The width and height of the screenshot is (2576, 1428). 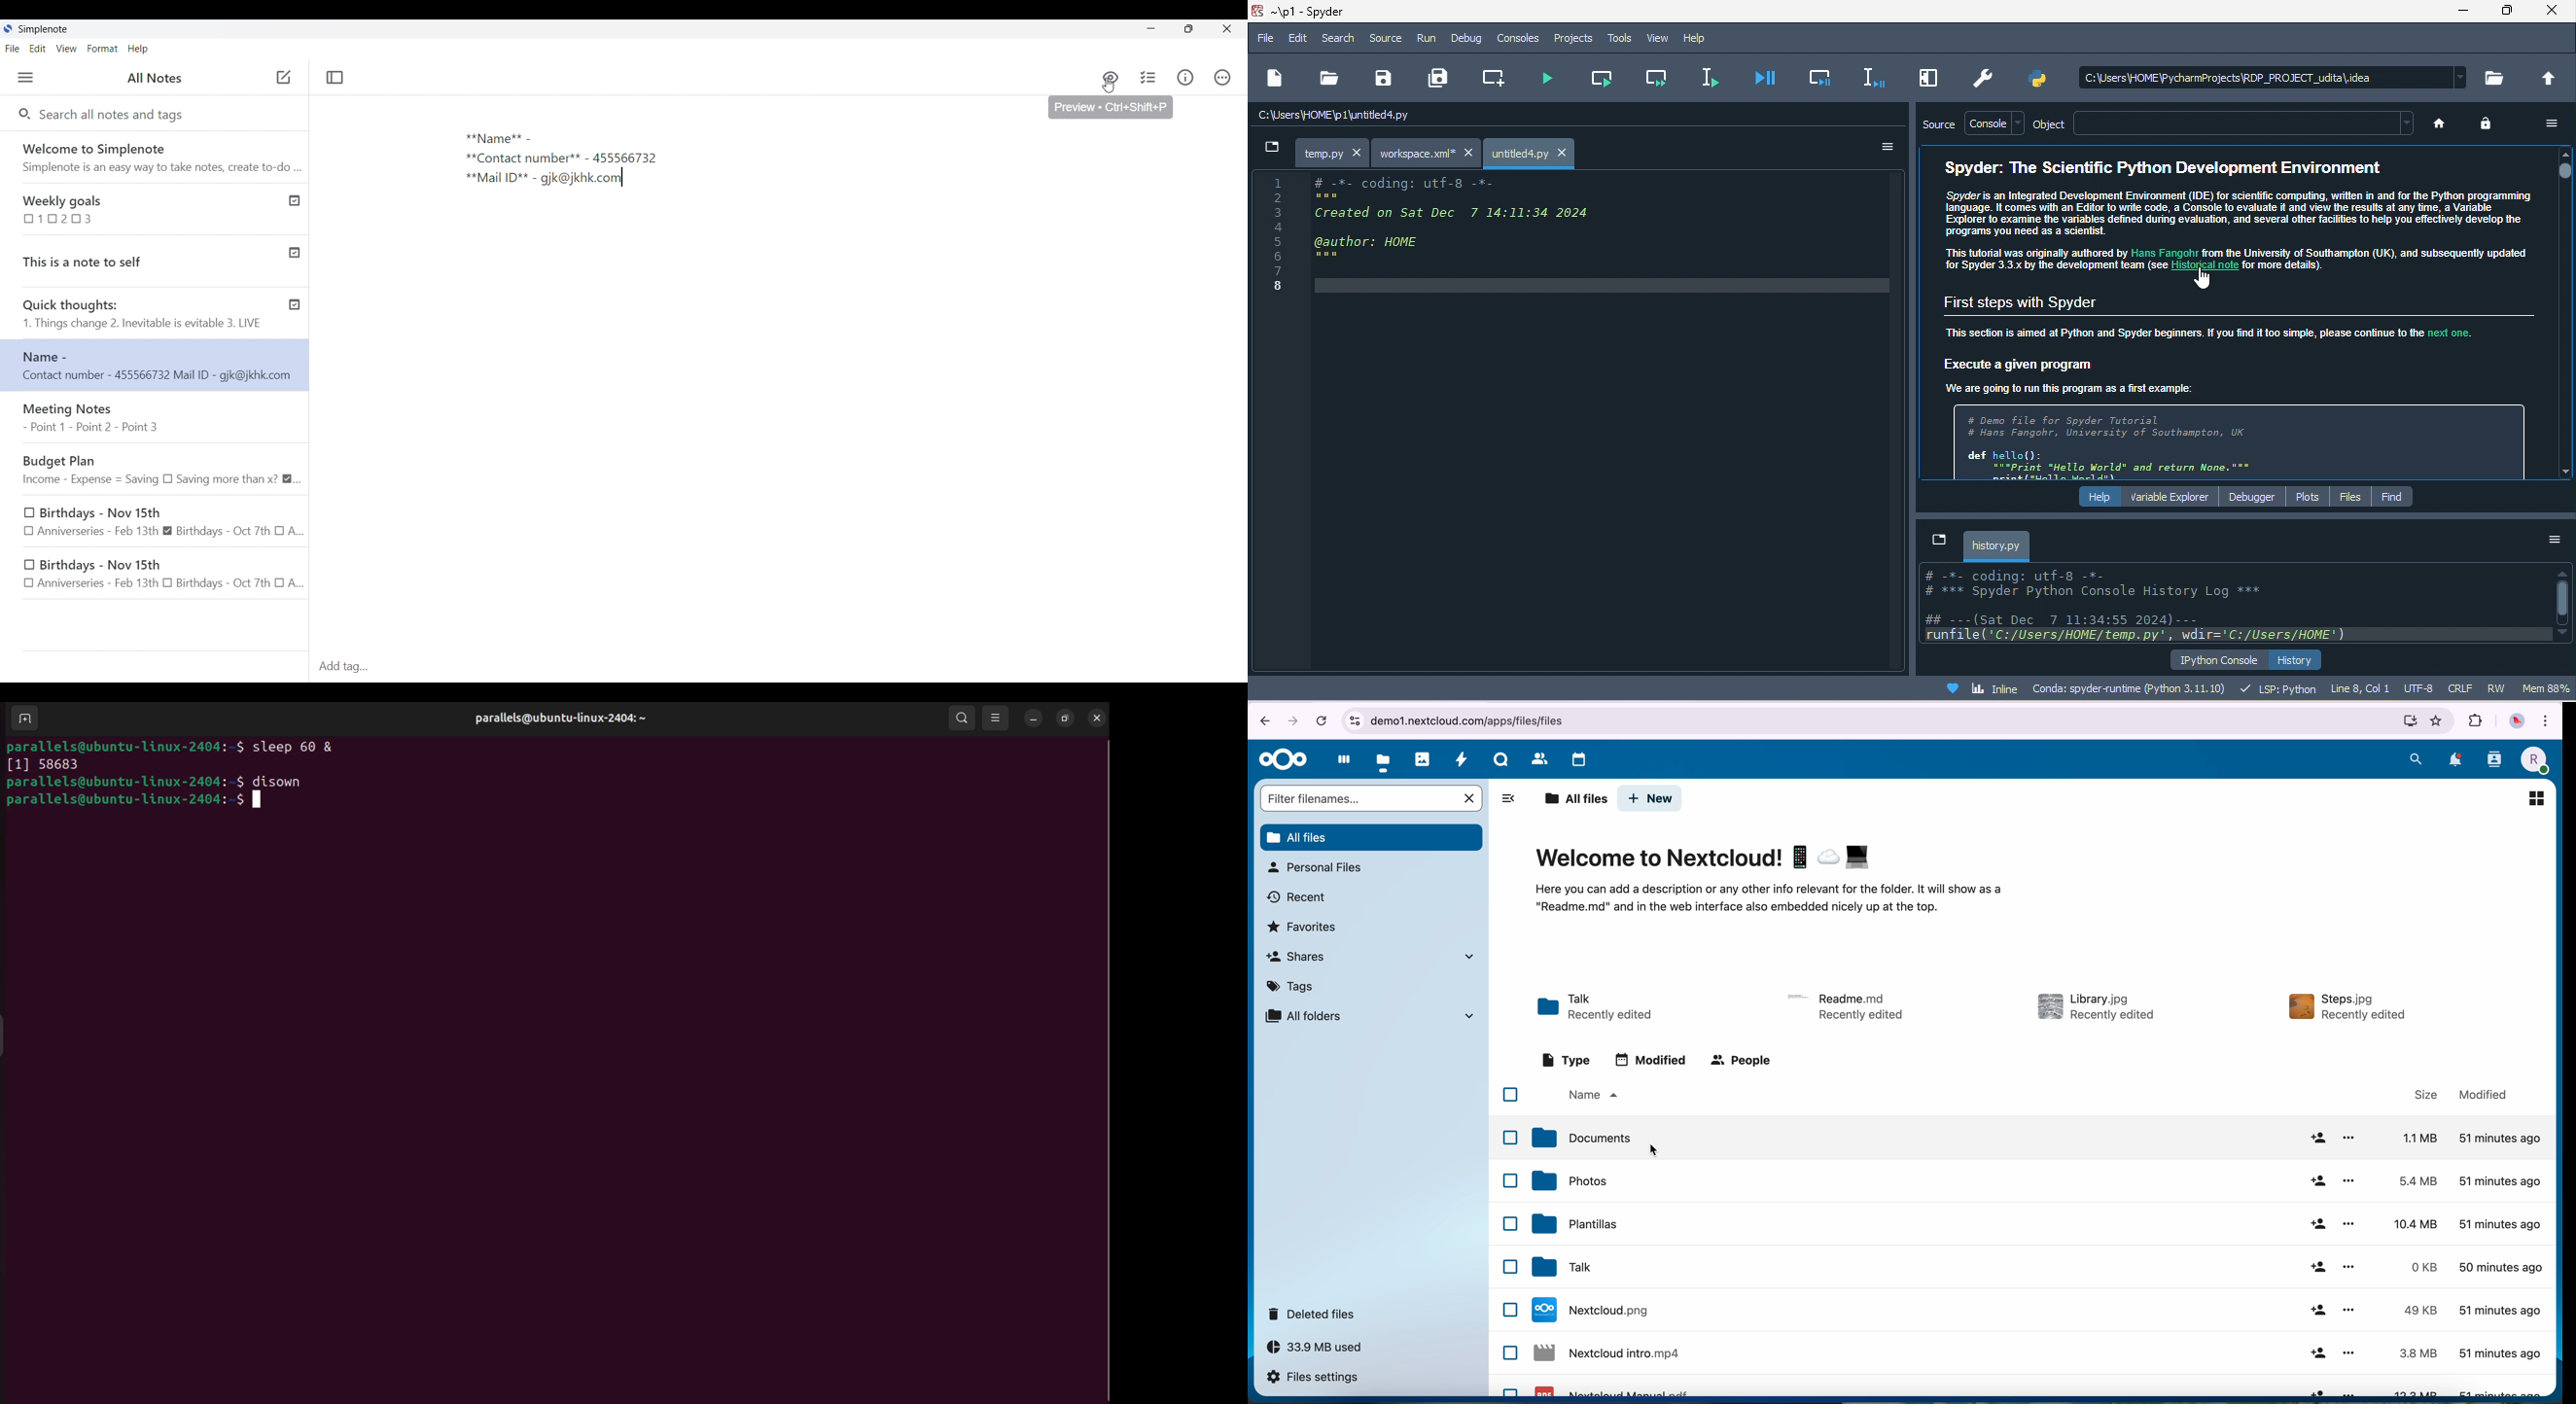 What do you see at coordinates (1261, 720) in the screenshot?
I see `navigate back` at bounding box center [1261, 720].